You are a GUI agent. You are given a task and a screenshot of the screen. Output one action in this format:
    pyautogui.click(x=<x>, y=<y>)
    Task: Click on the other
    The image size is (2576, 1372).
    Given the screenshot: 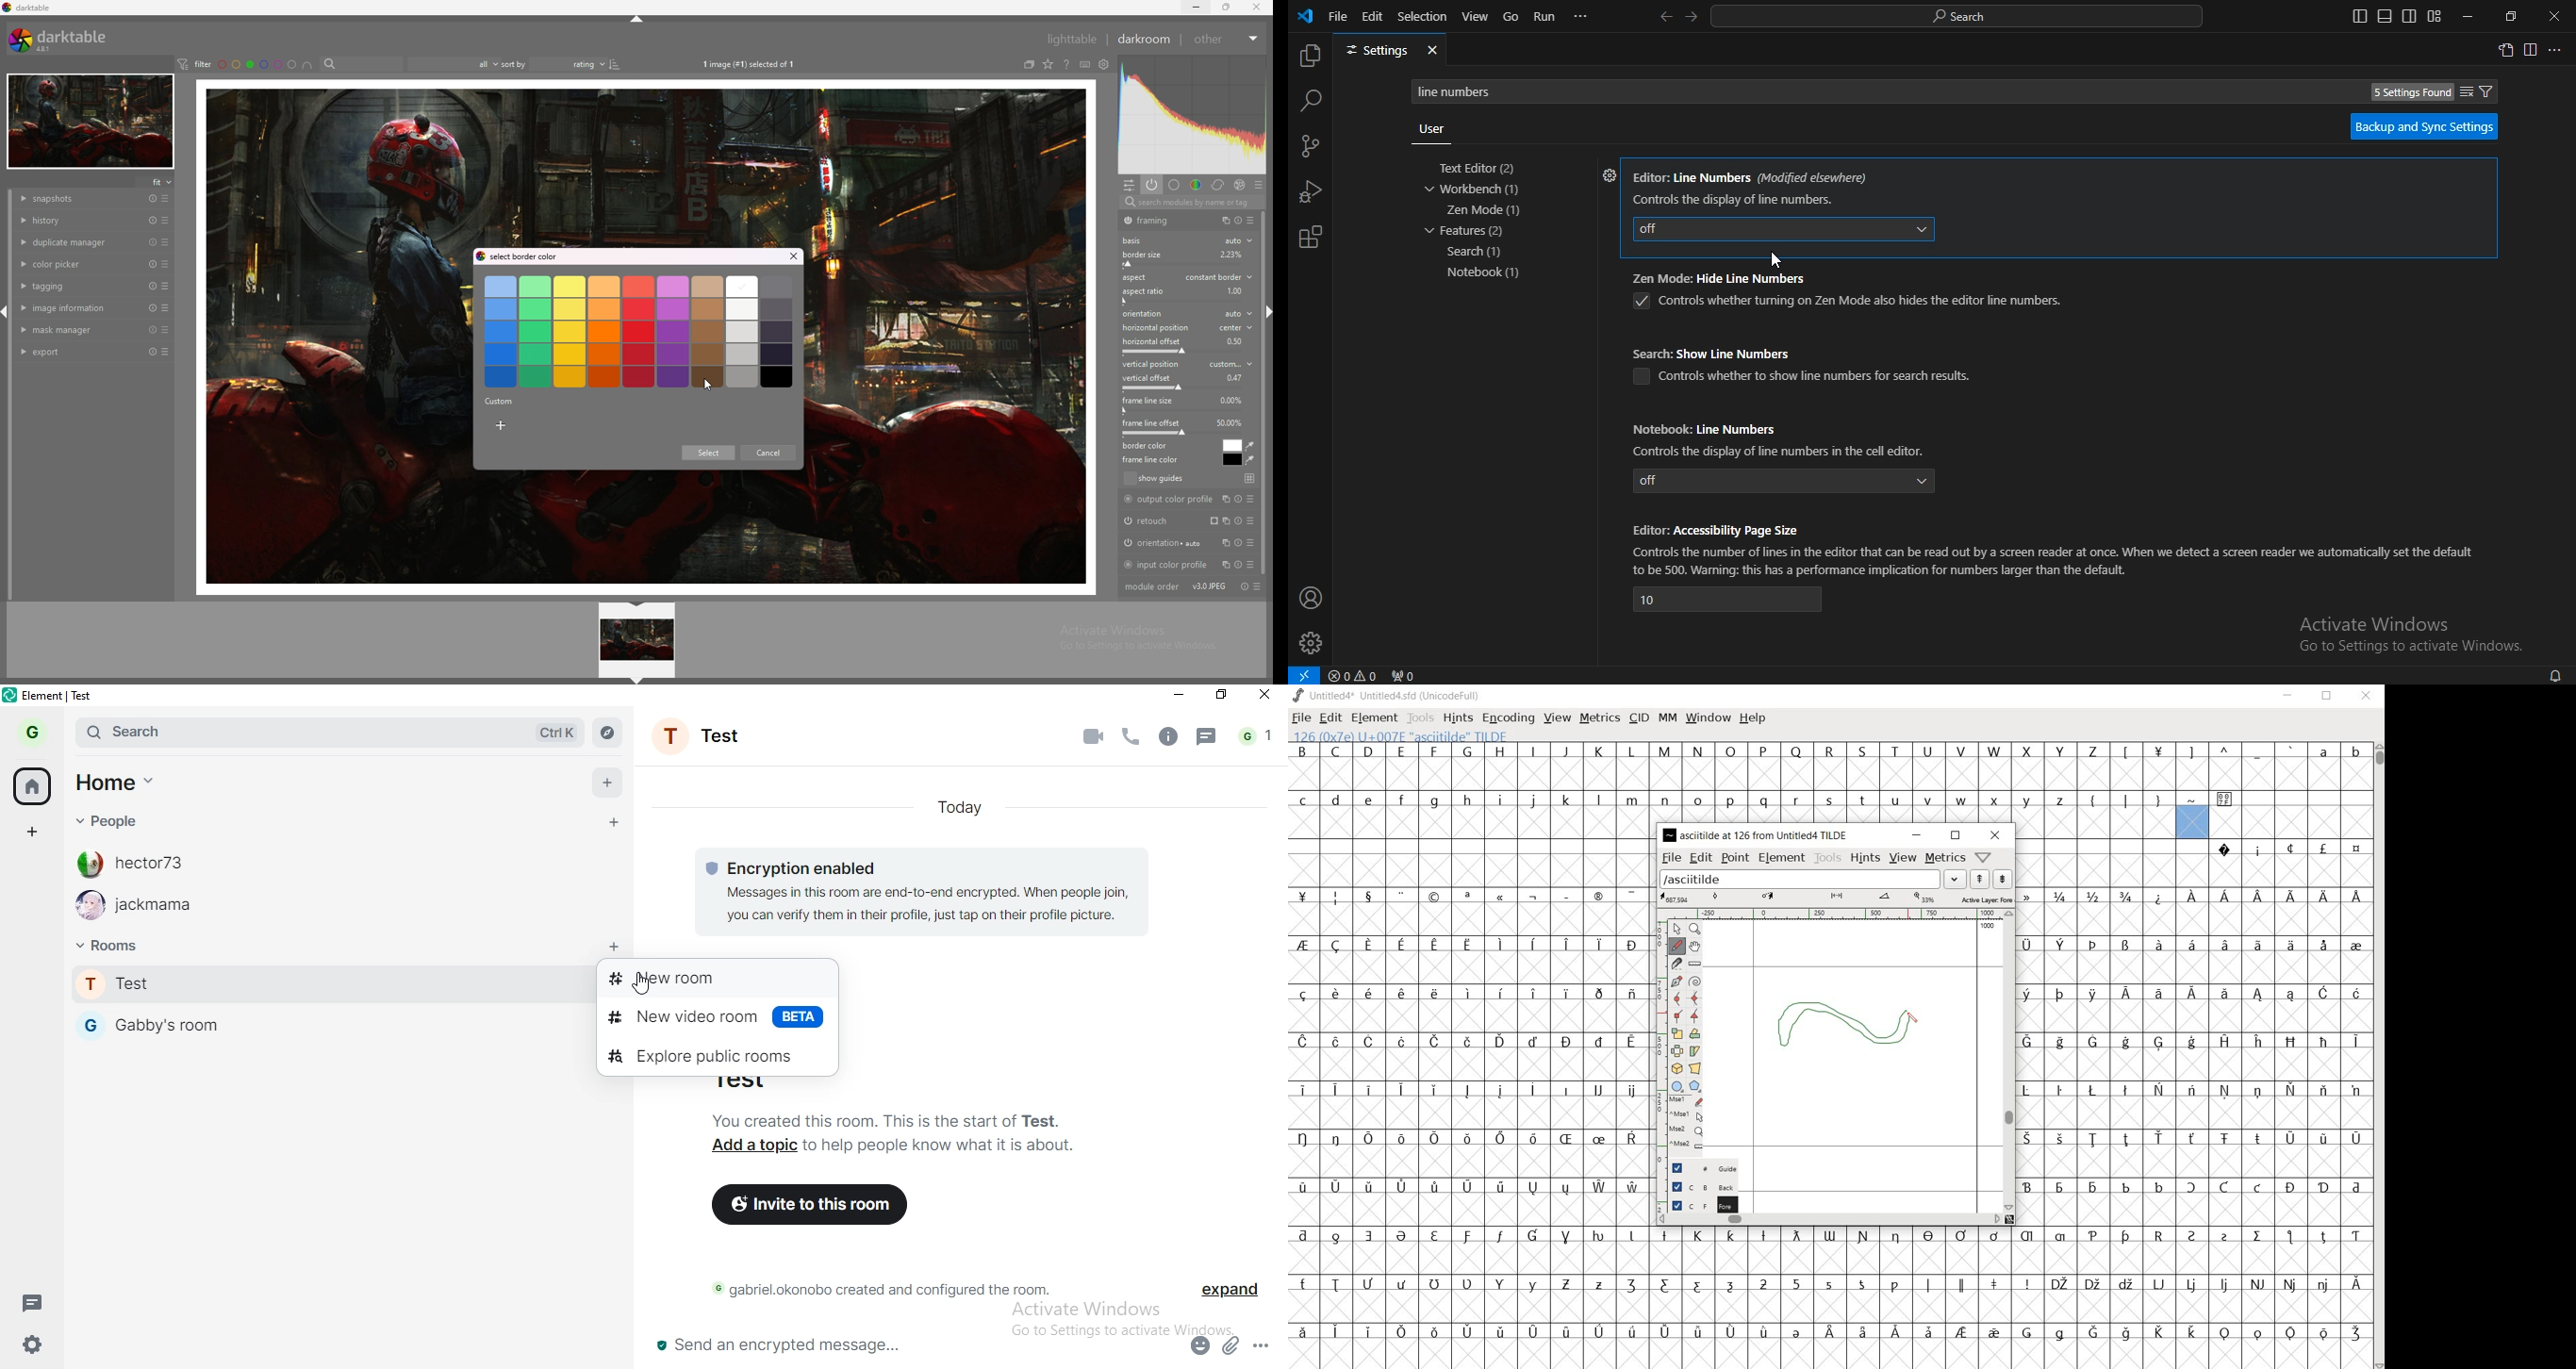 What is the action you would take?
    pyautogui.click(x=1227, y=39)
    